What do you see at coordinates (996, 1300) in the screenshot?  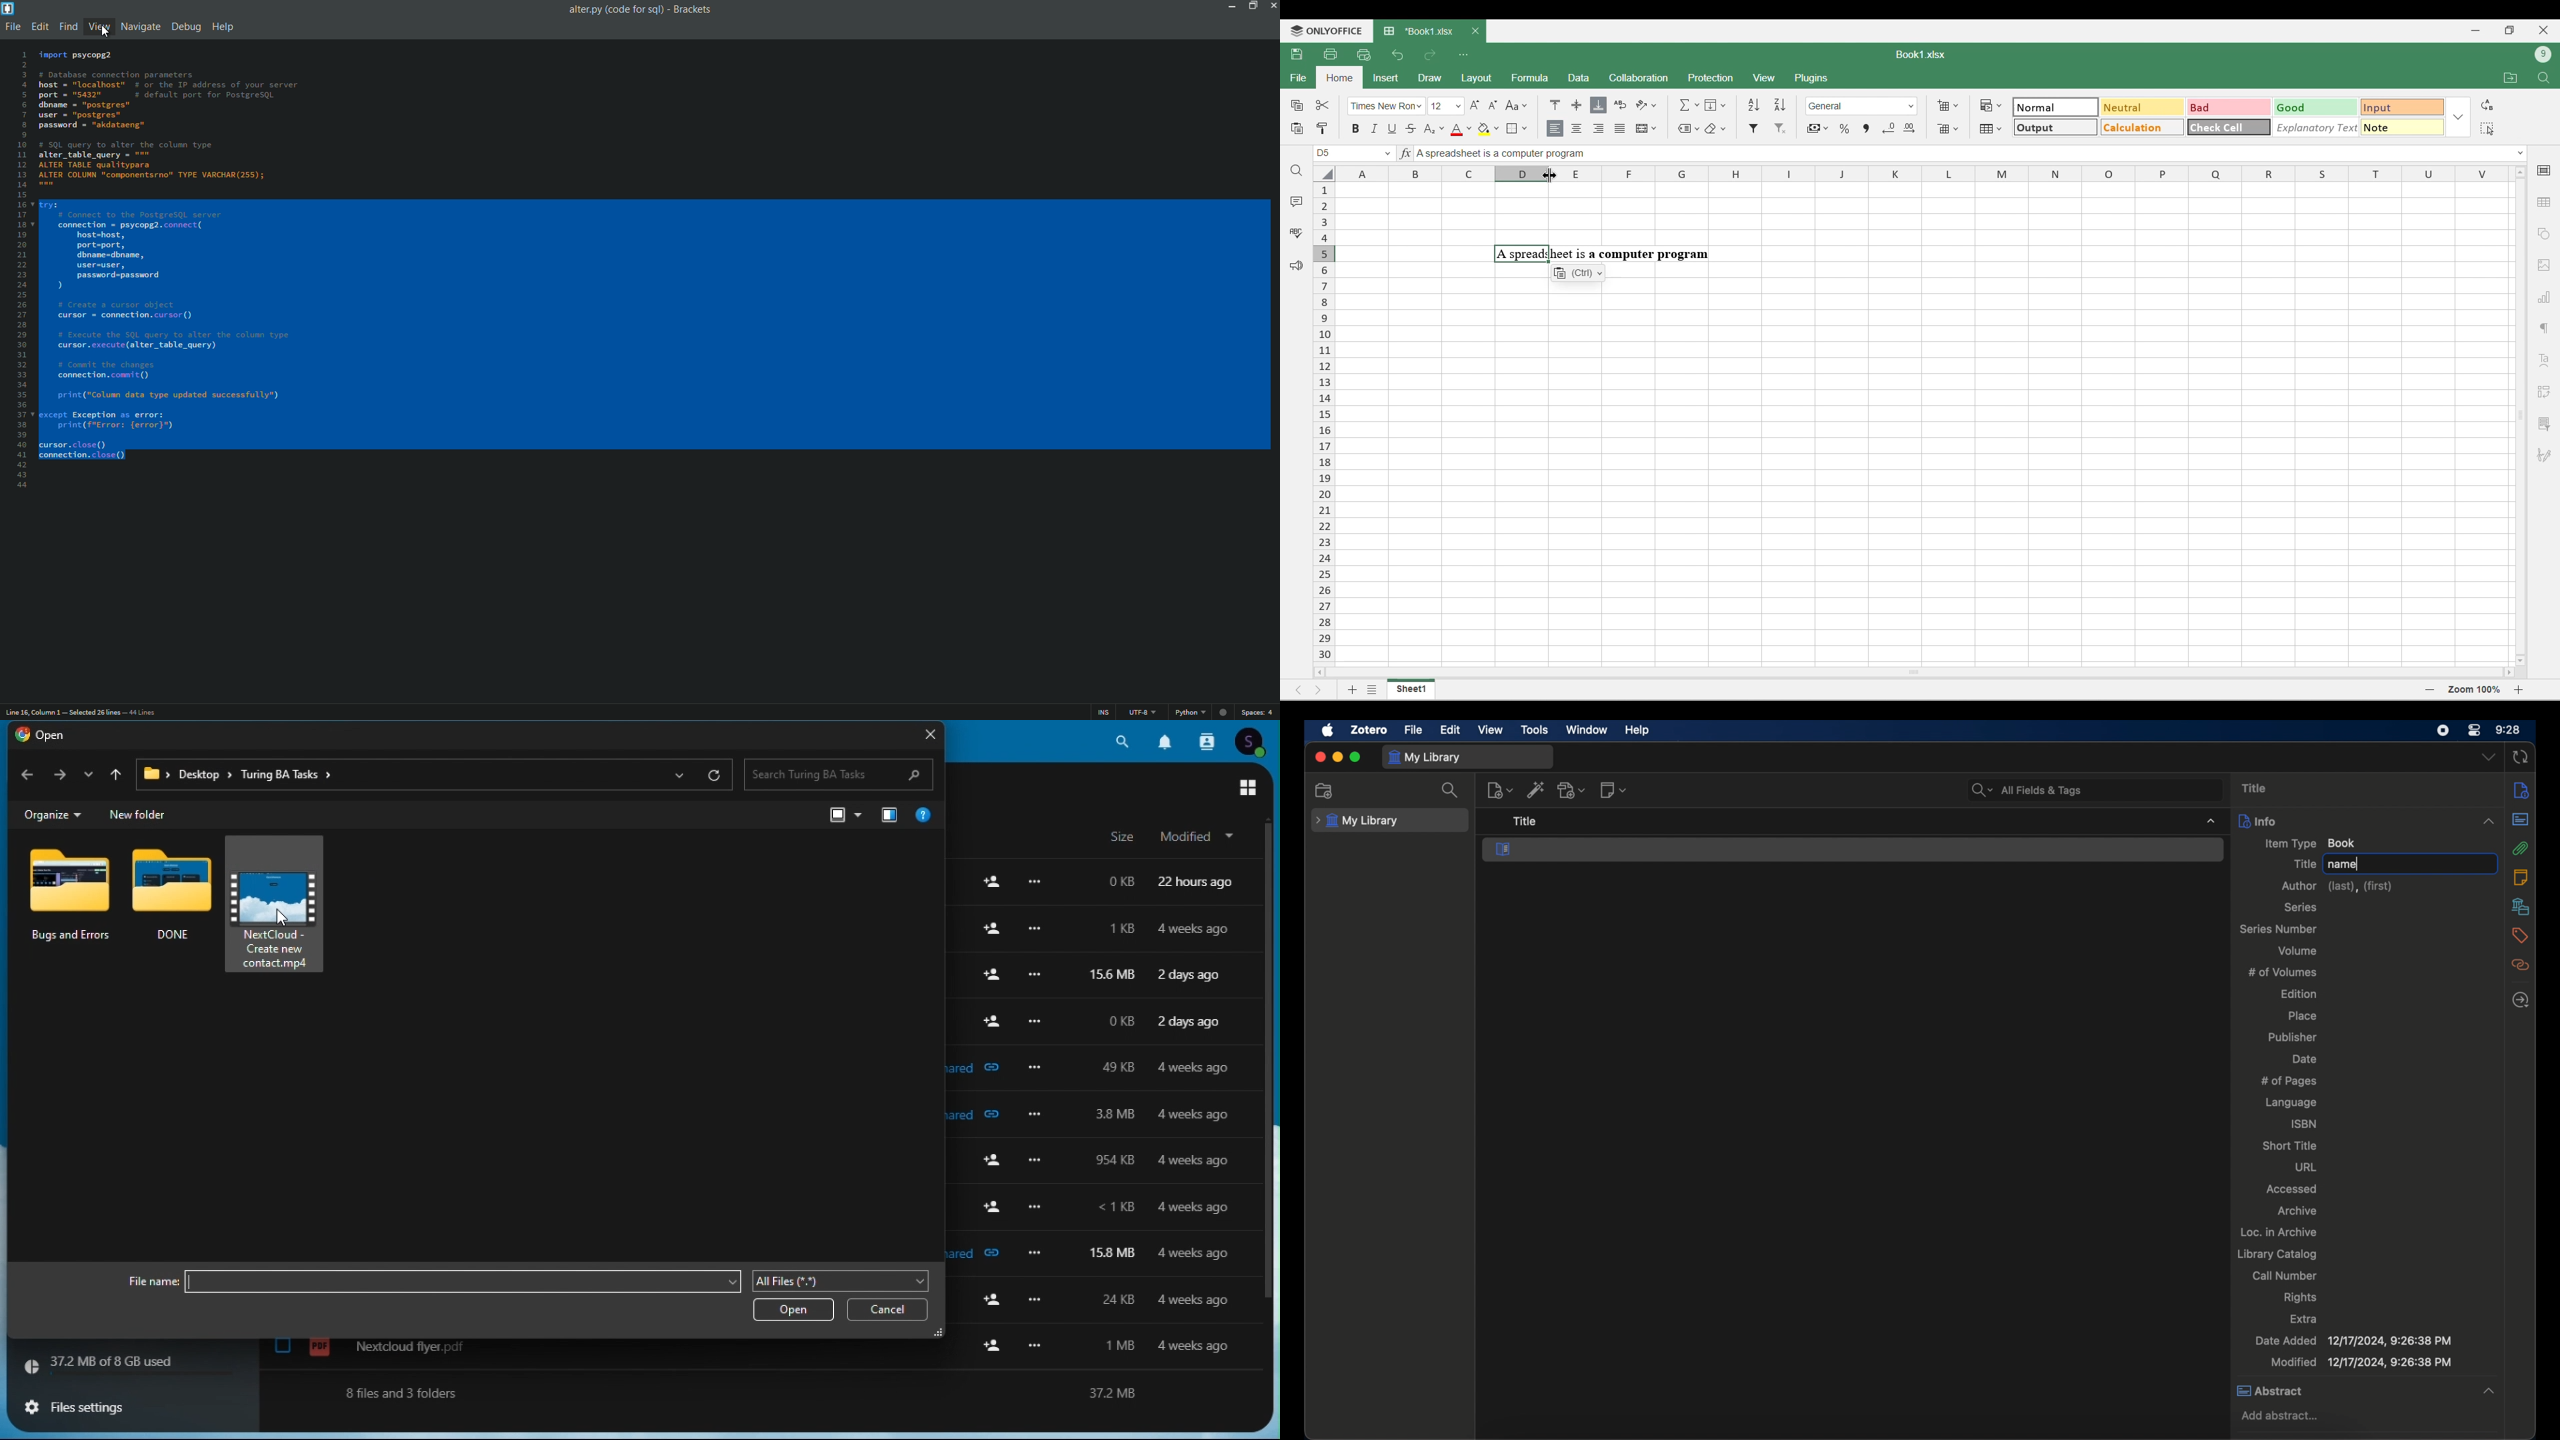 I see `add user` at bounding box center [996, 1300].